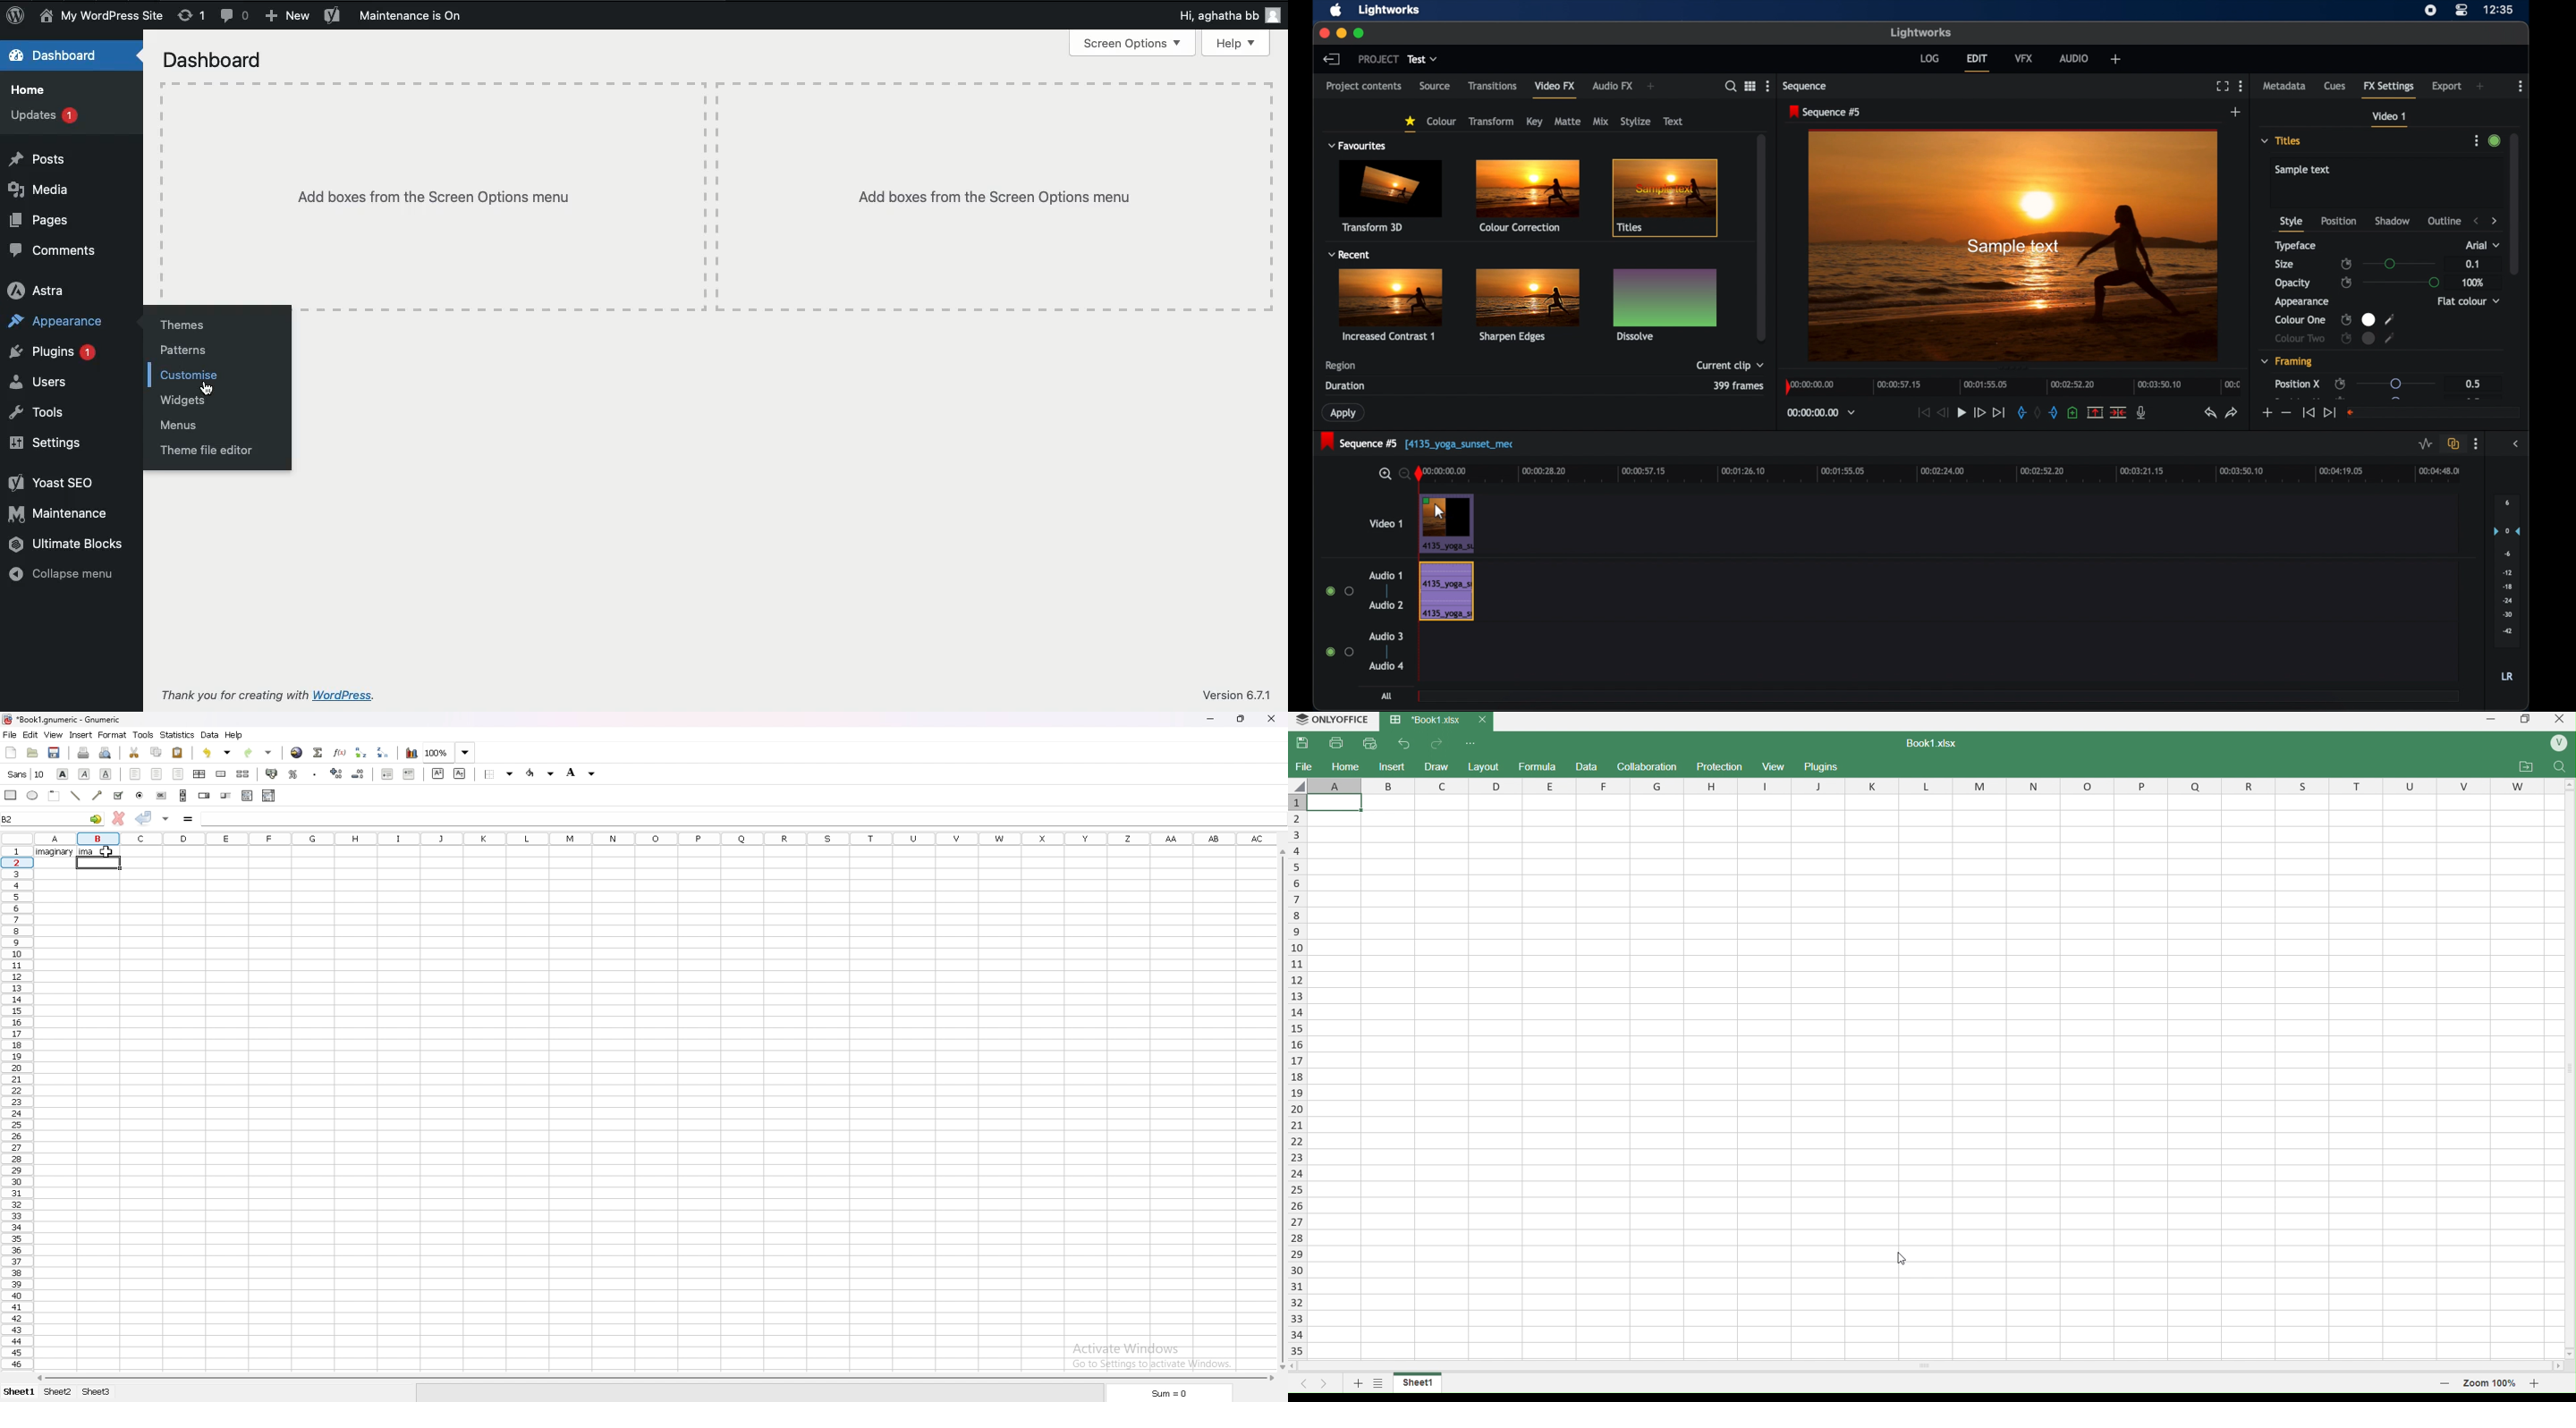 This screenshot has width=2576, height=1428. What do you see at coordinates (1825, 767) in the screenshot?
I see `plugins` at bounding box center [1825, 767].